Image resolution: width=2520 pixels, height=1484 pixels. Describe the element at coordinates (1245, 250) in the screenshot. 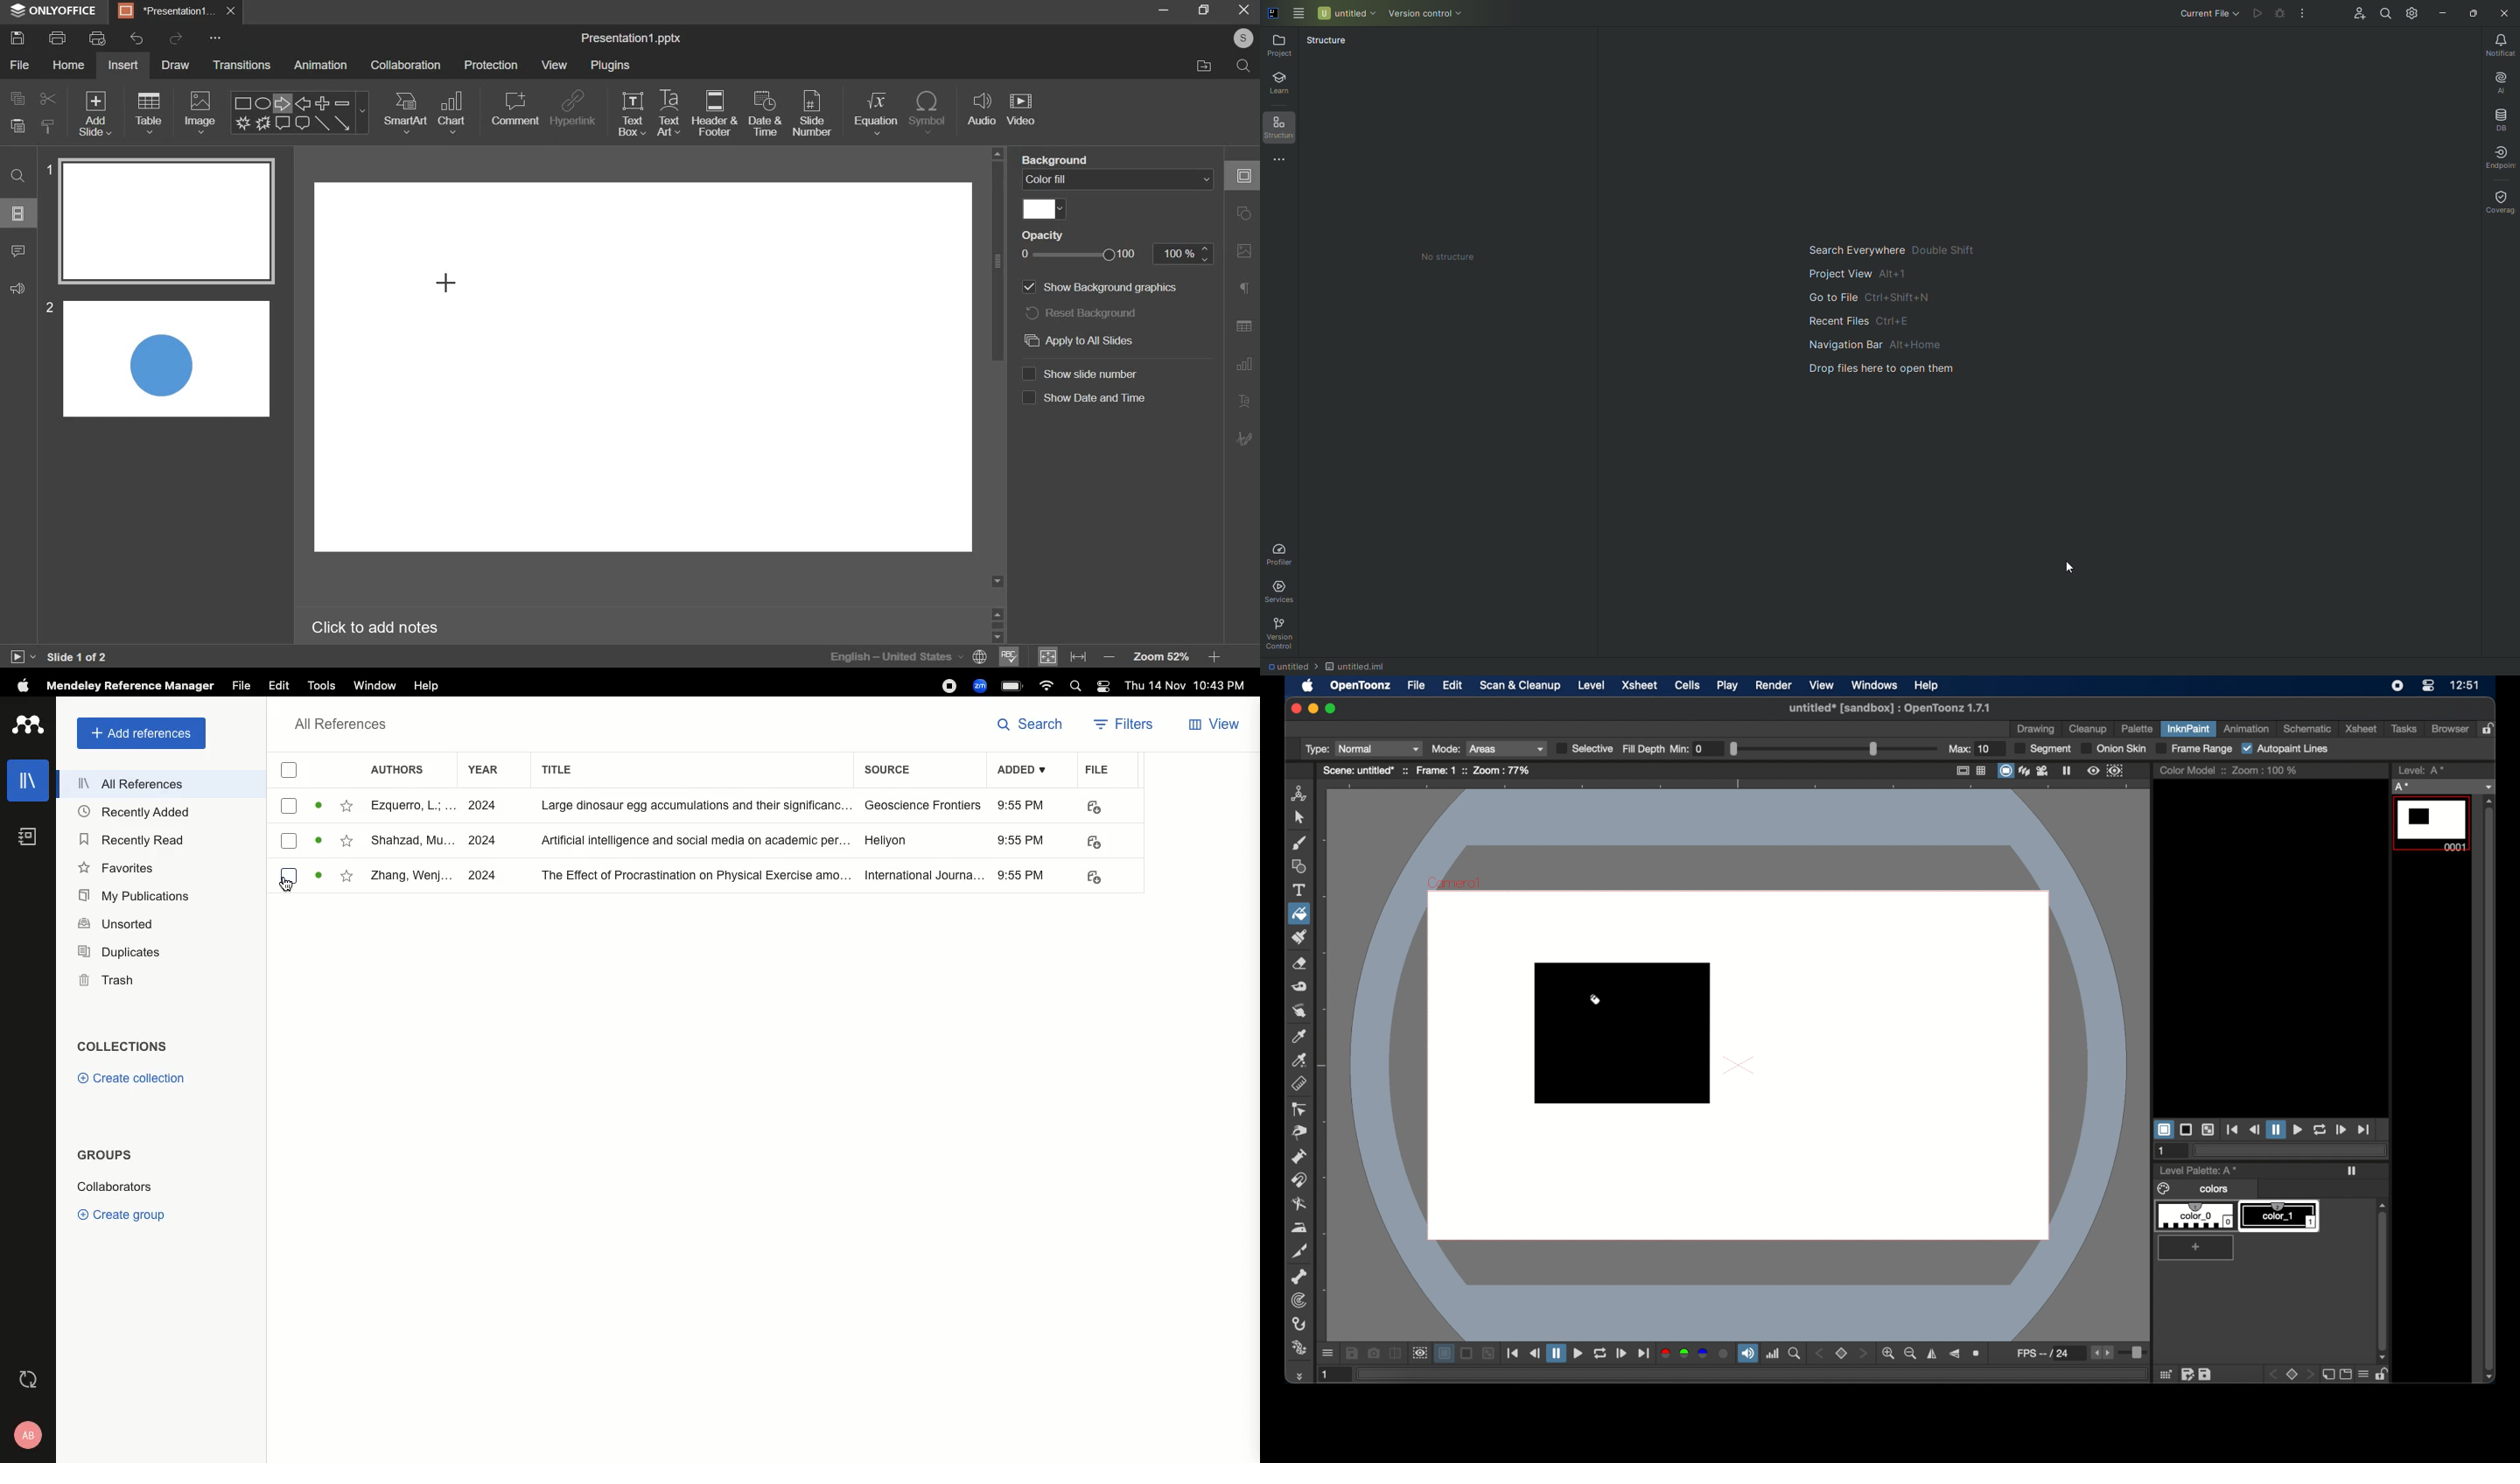

I see `Image settings` at that location.